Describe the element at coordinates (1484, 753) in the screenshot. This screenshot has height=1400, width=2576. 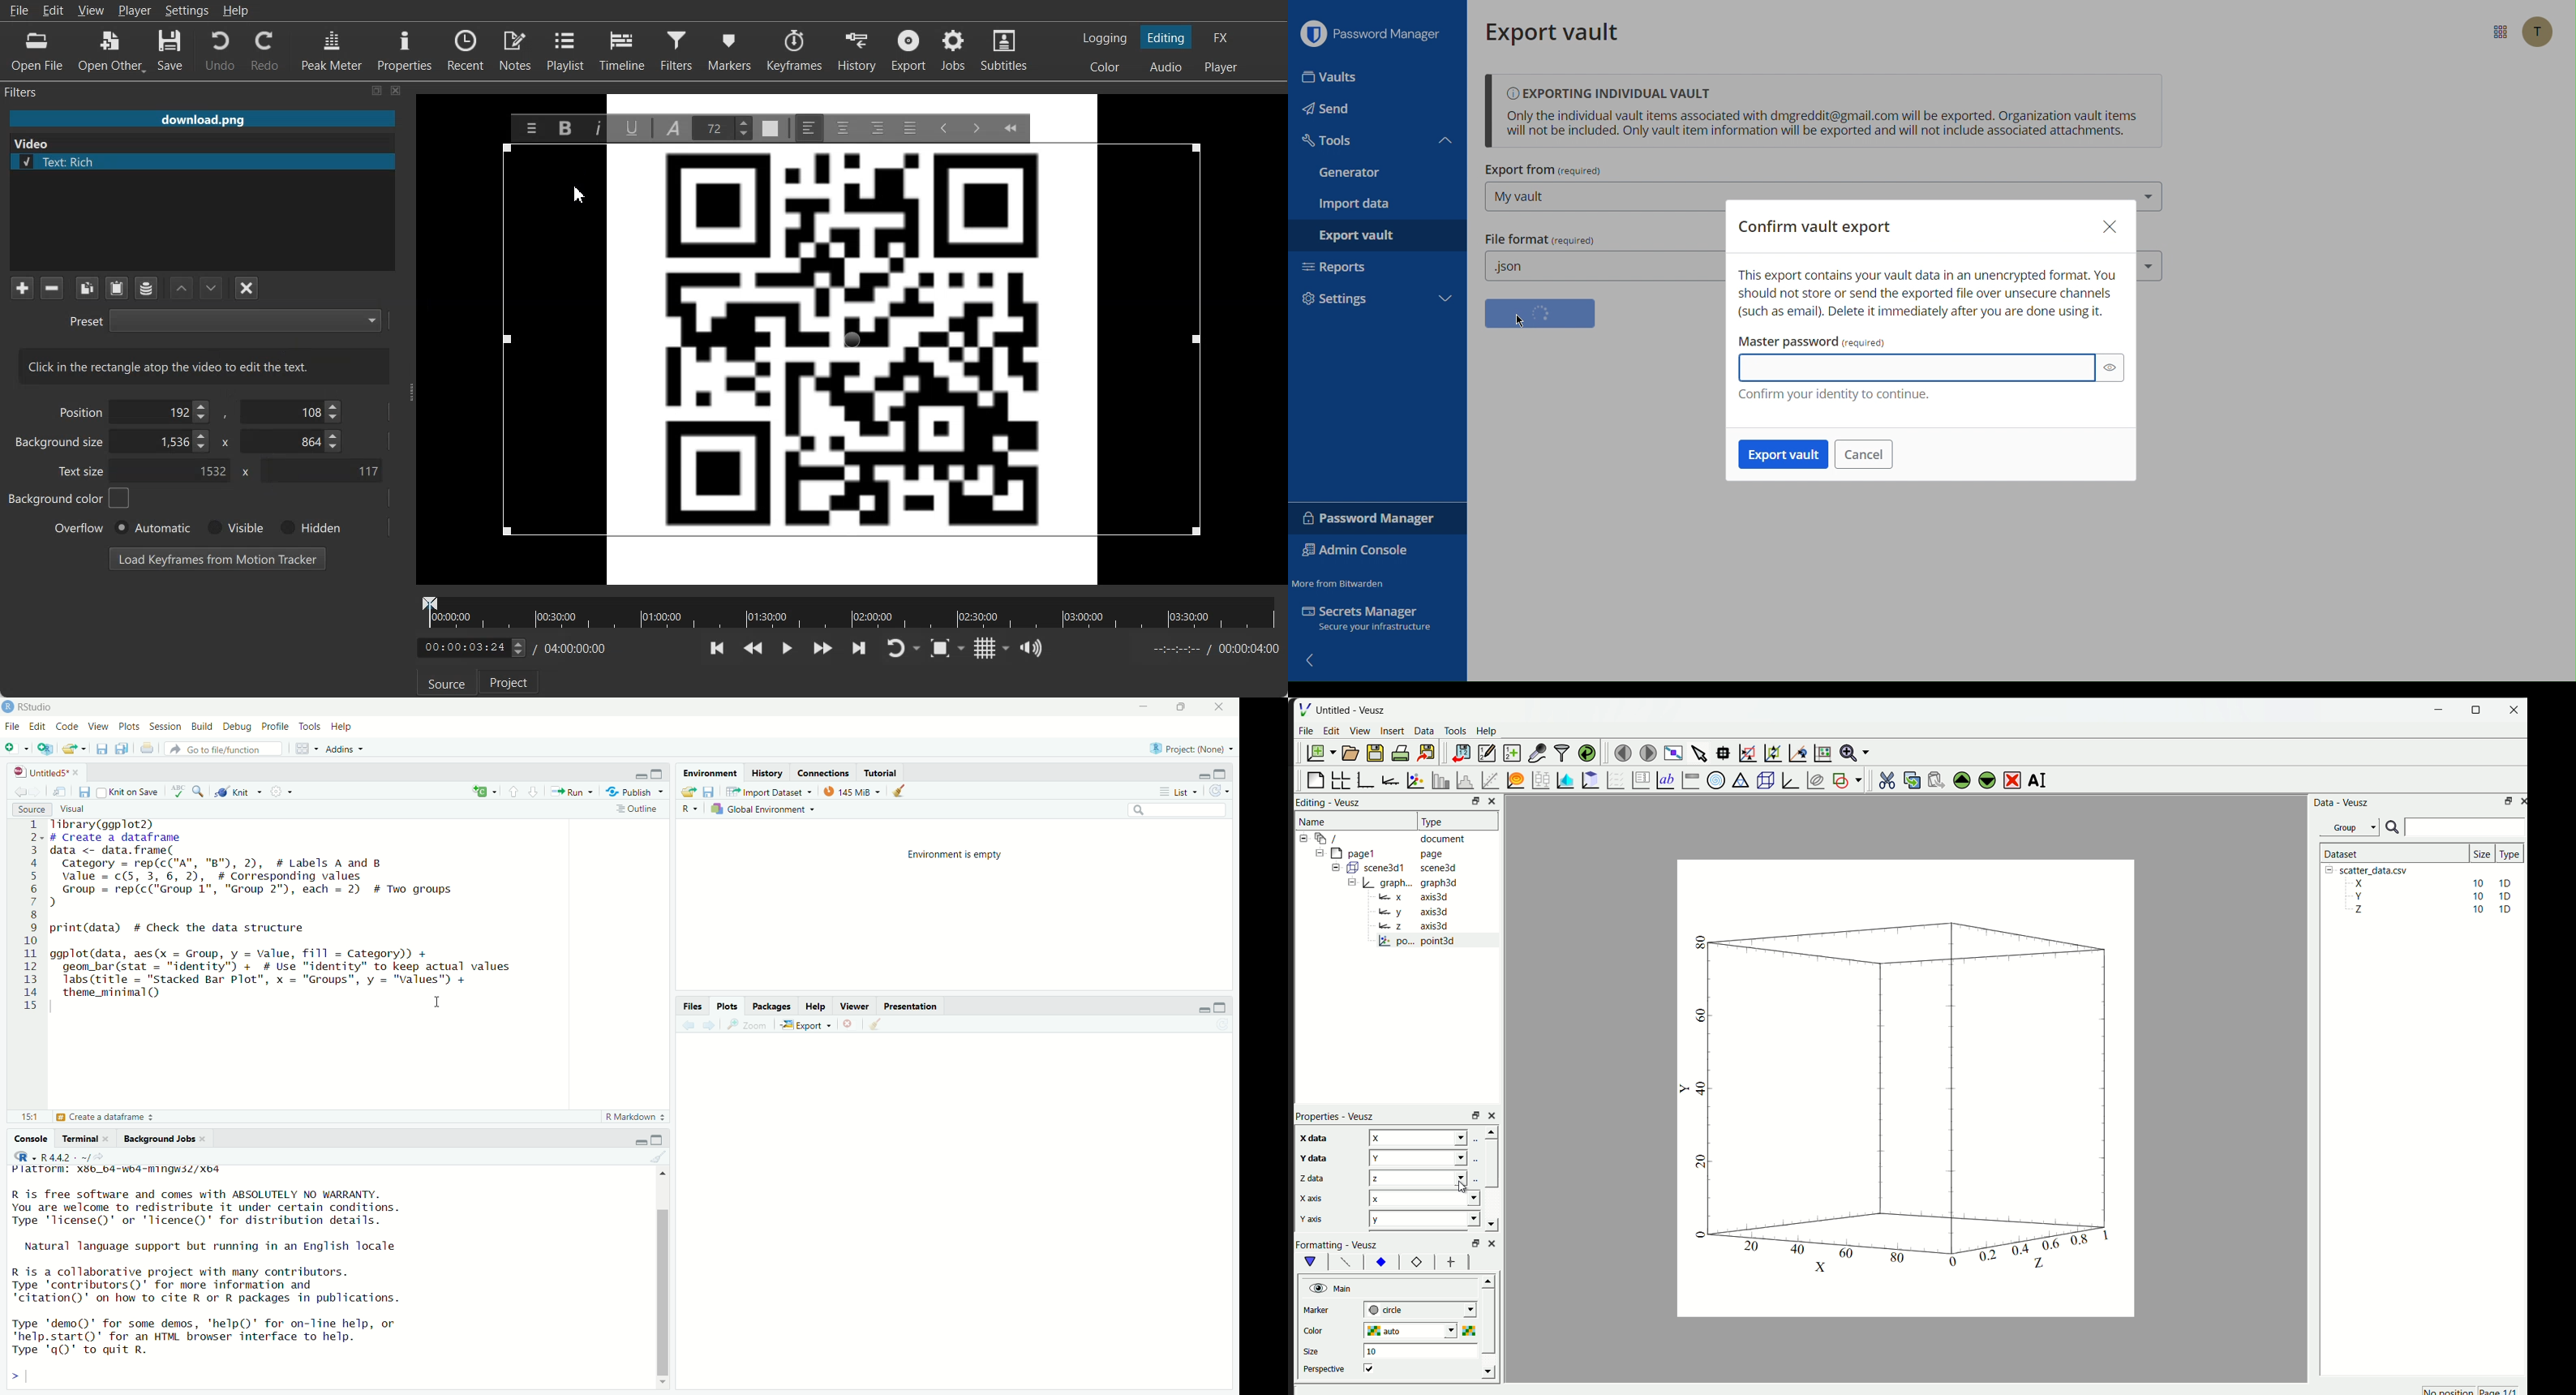
I see `editor` at that location.